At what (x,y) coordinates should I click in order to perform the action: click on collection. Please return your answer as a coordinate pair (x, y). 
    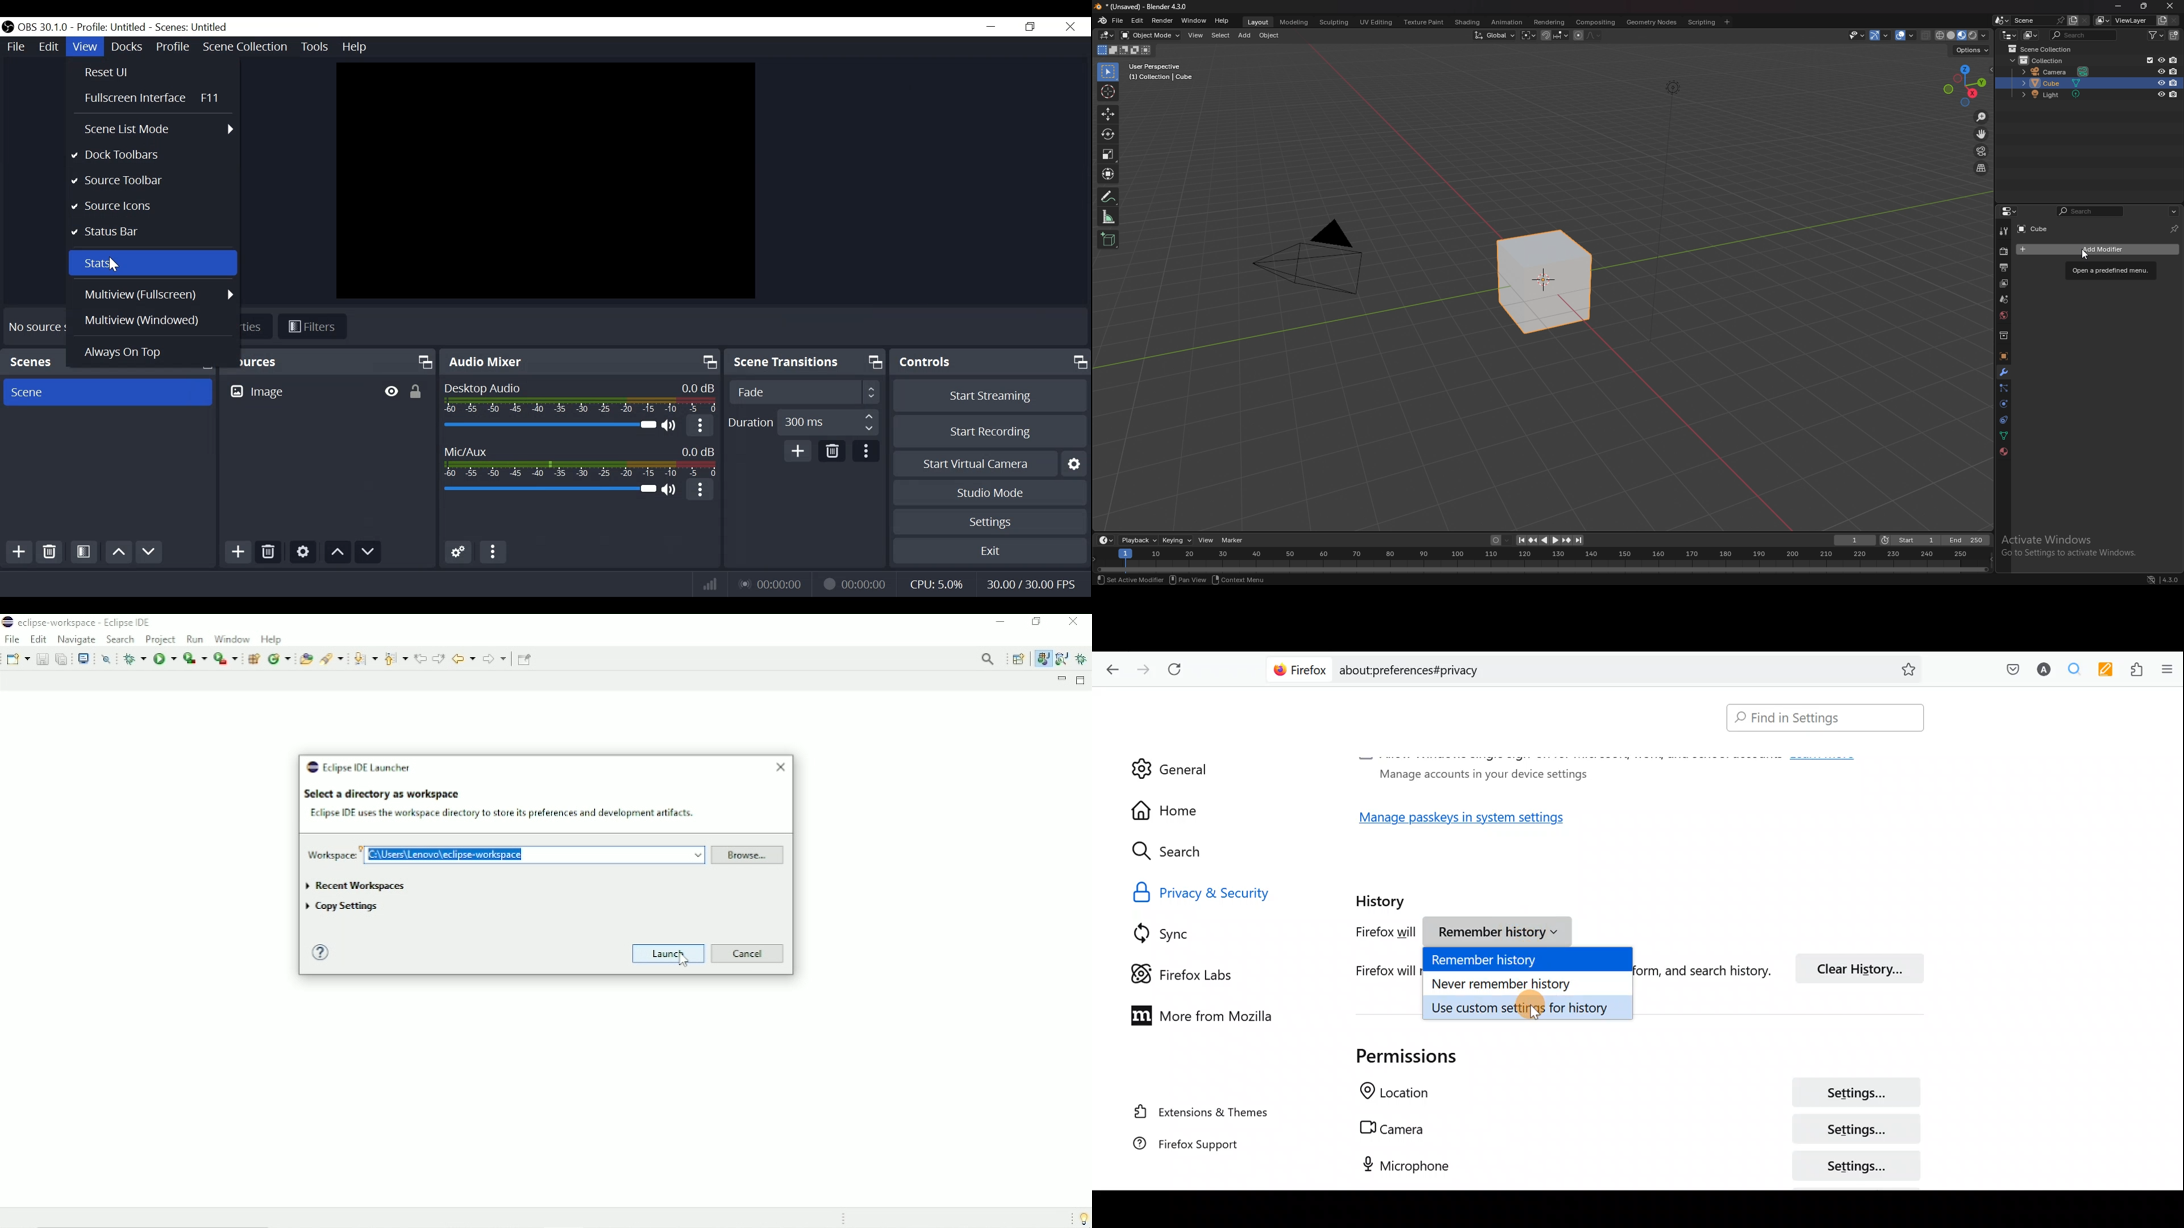
    Looking at the image, I should click on (2049, 61).